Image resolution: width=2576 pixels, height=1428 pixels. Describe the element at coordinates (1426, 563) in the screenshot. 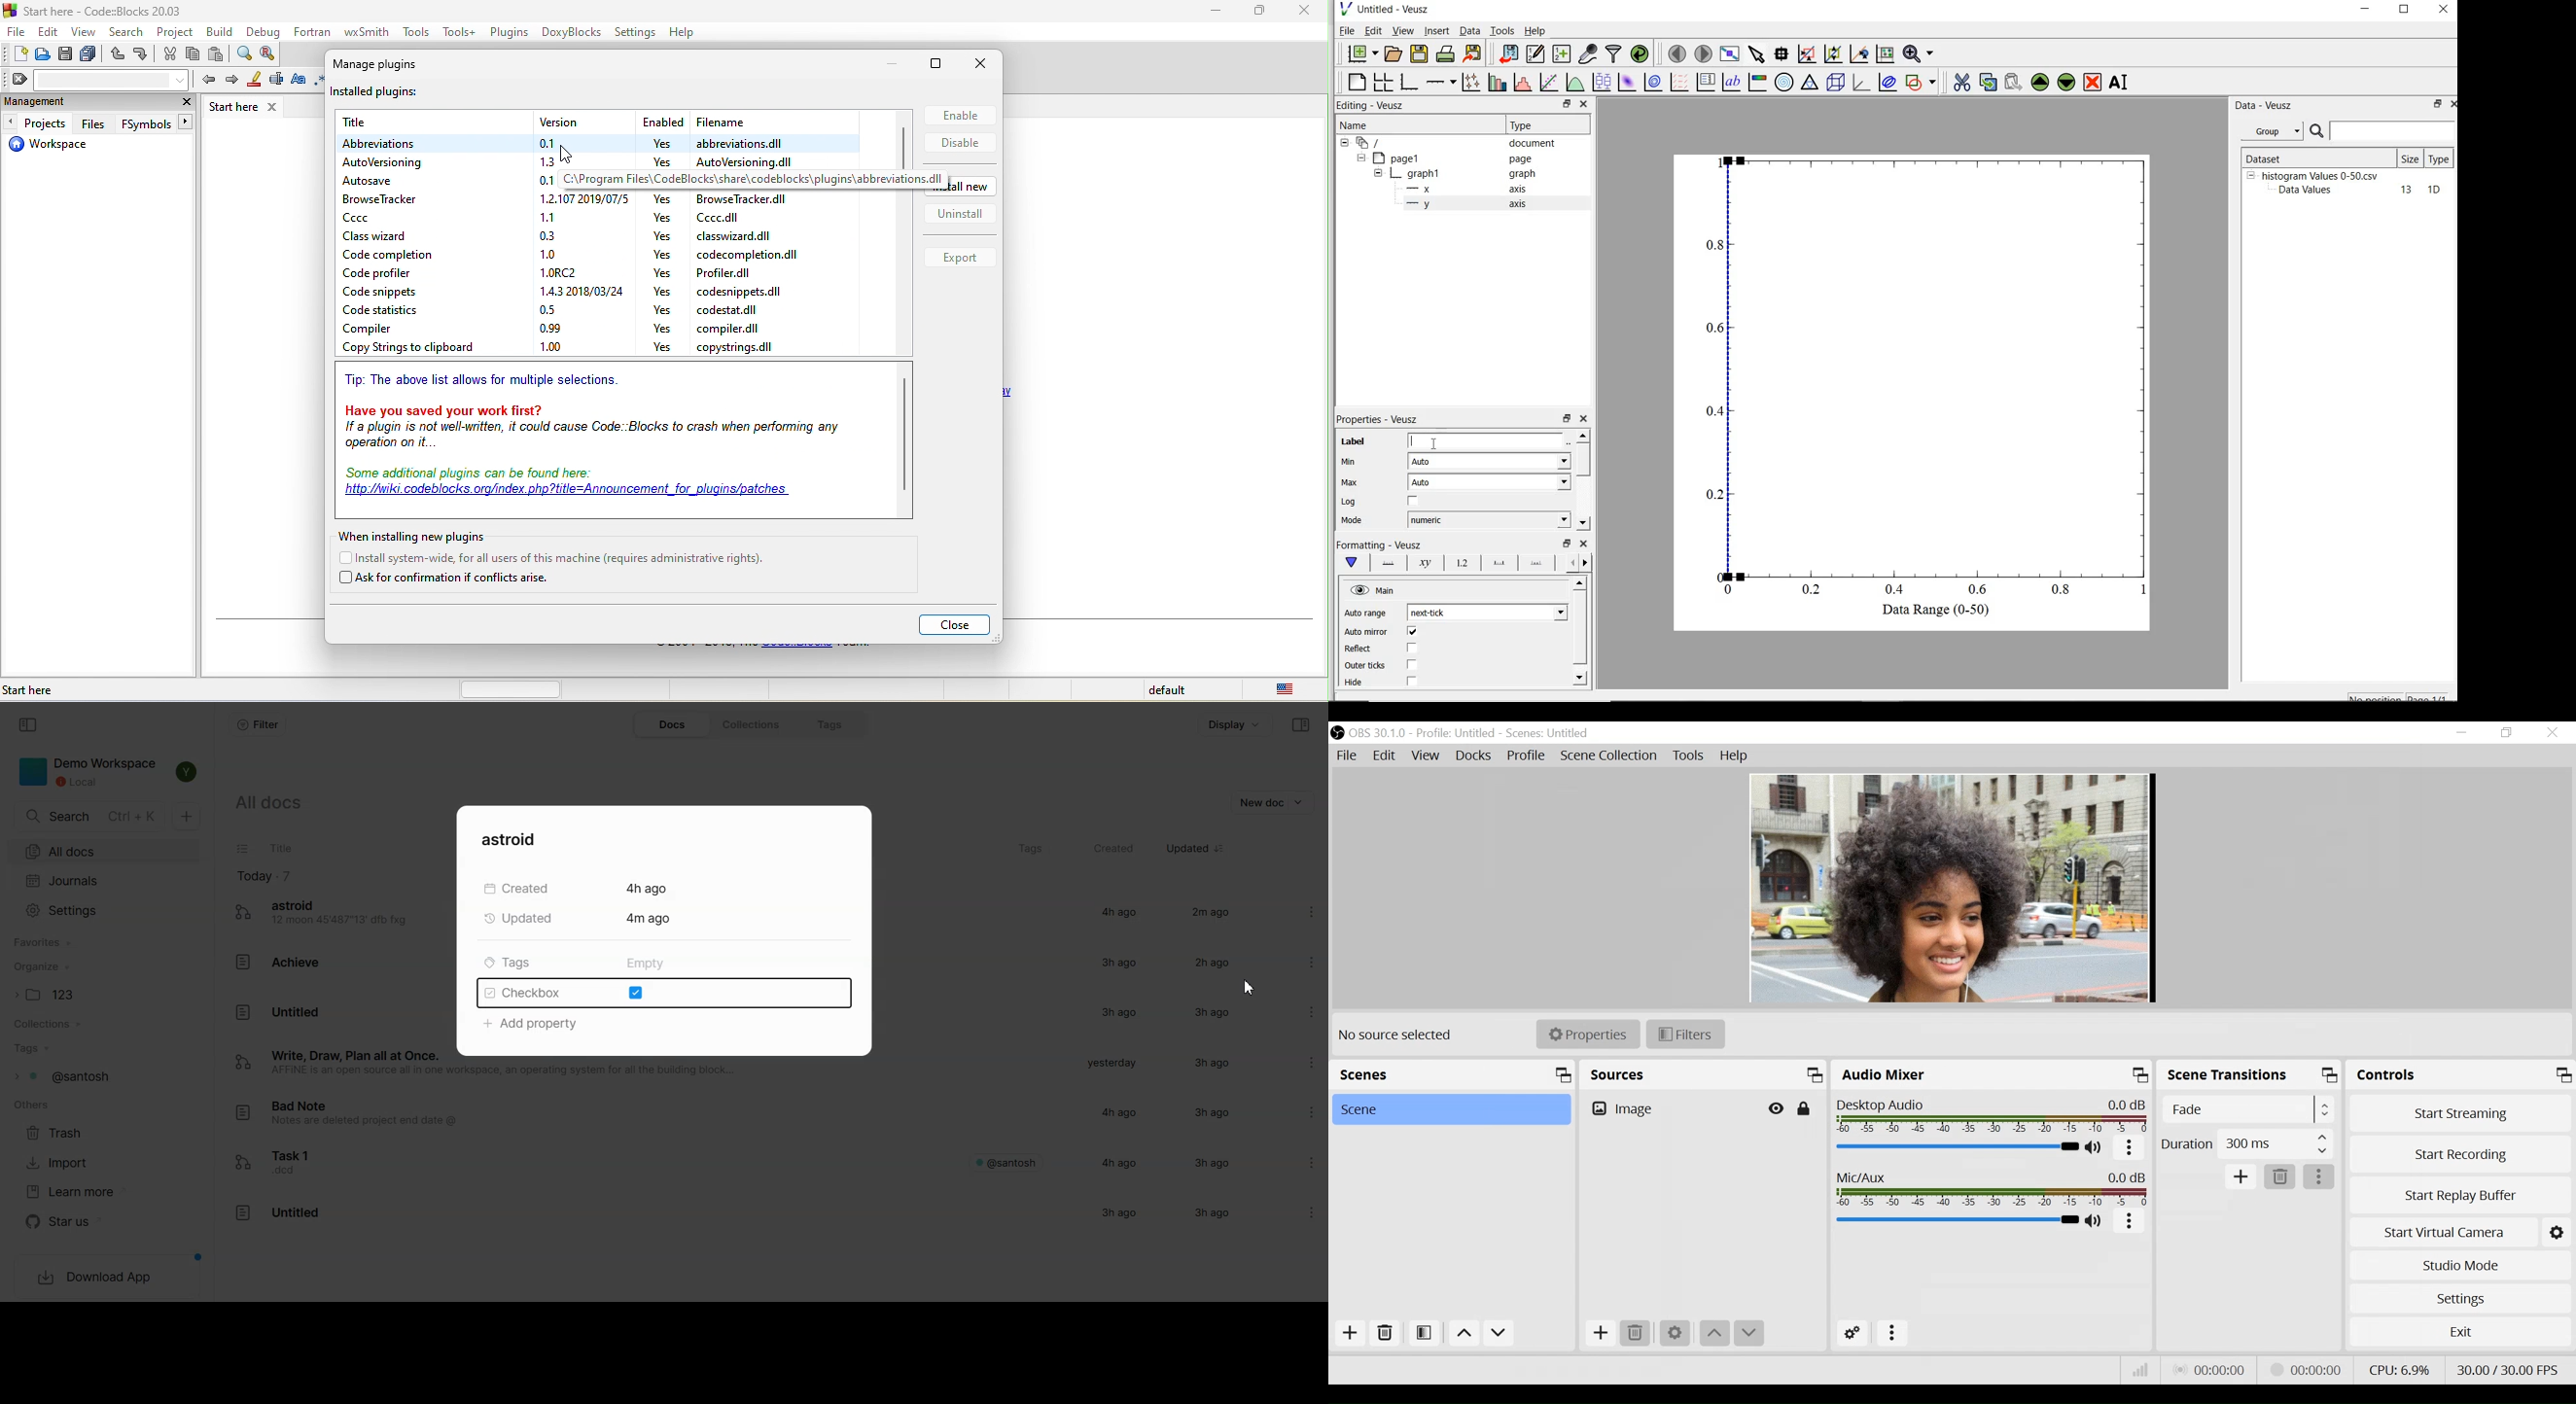

I see `axis label` at that location.